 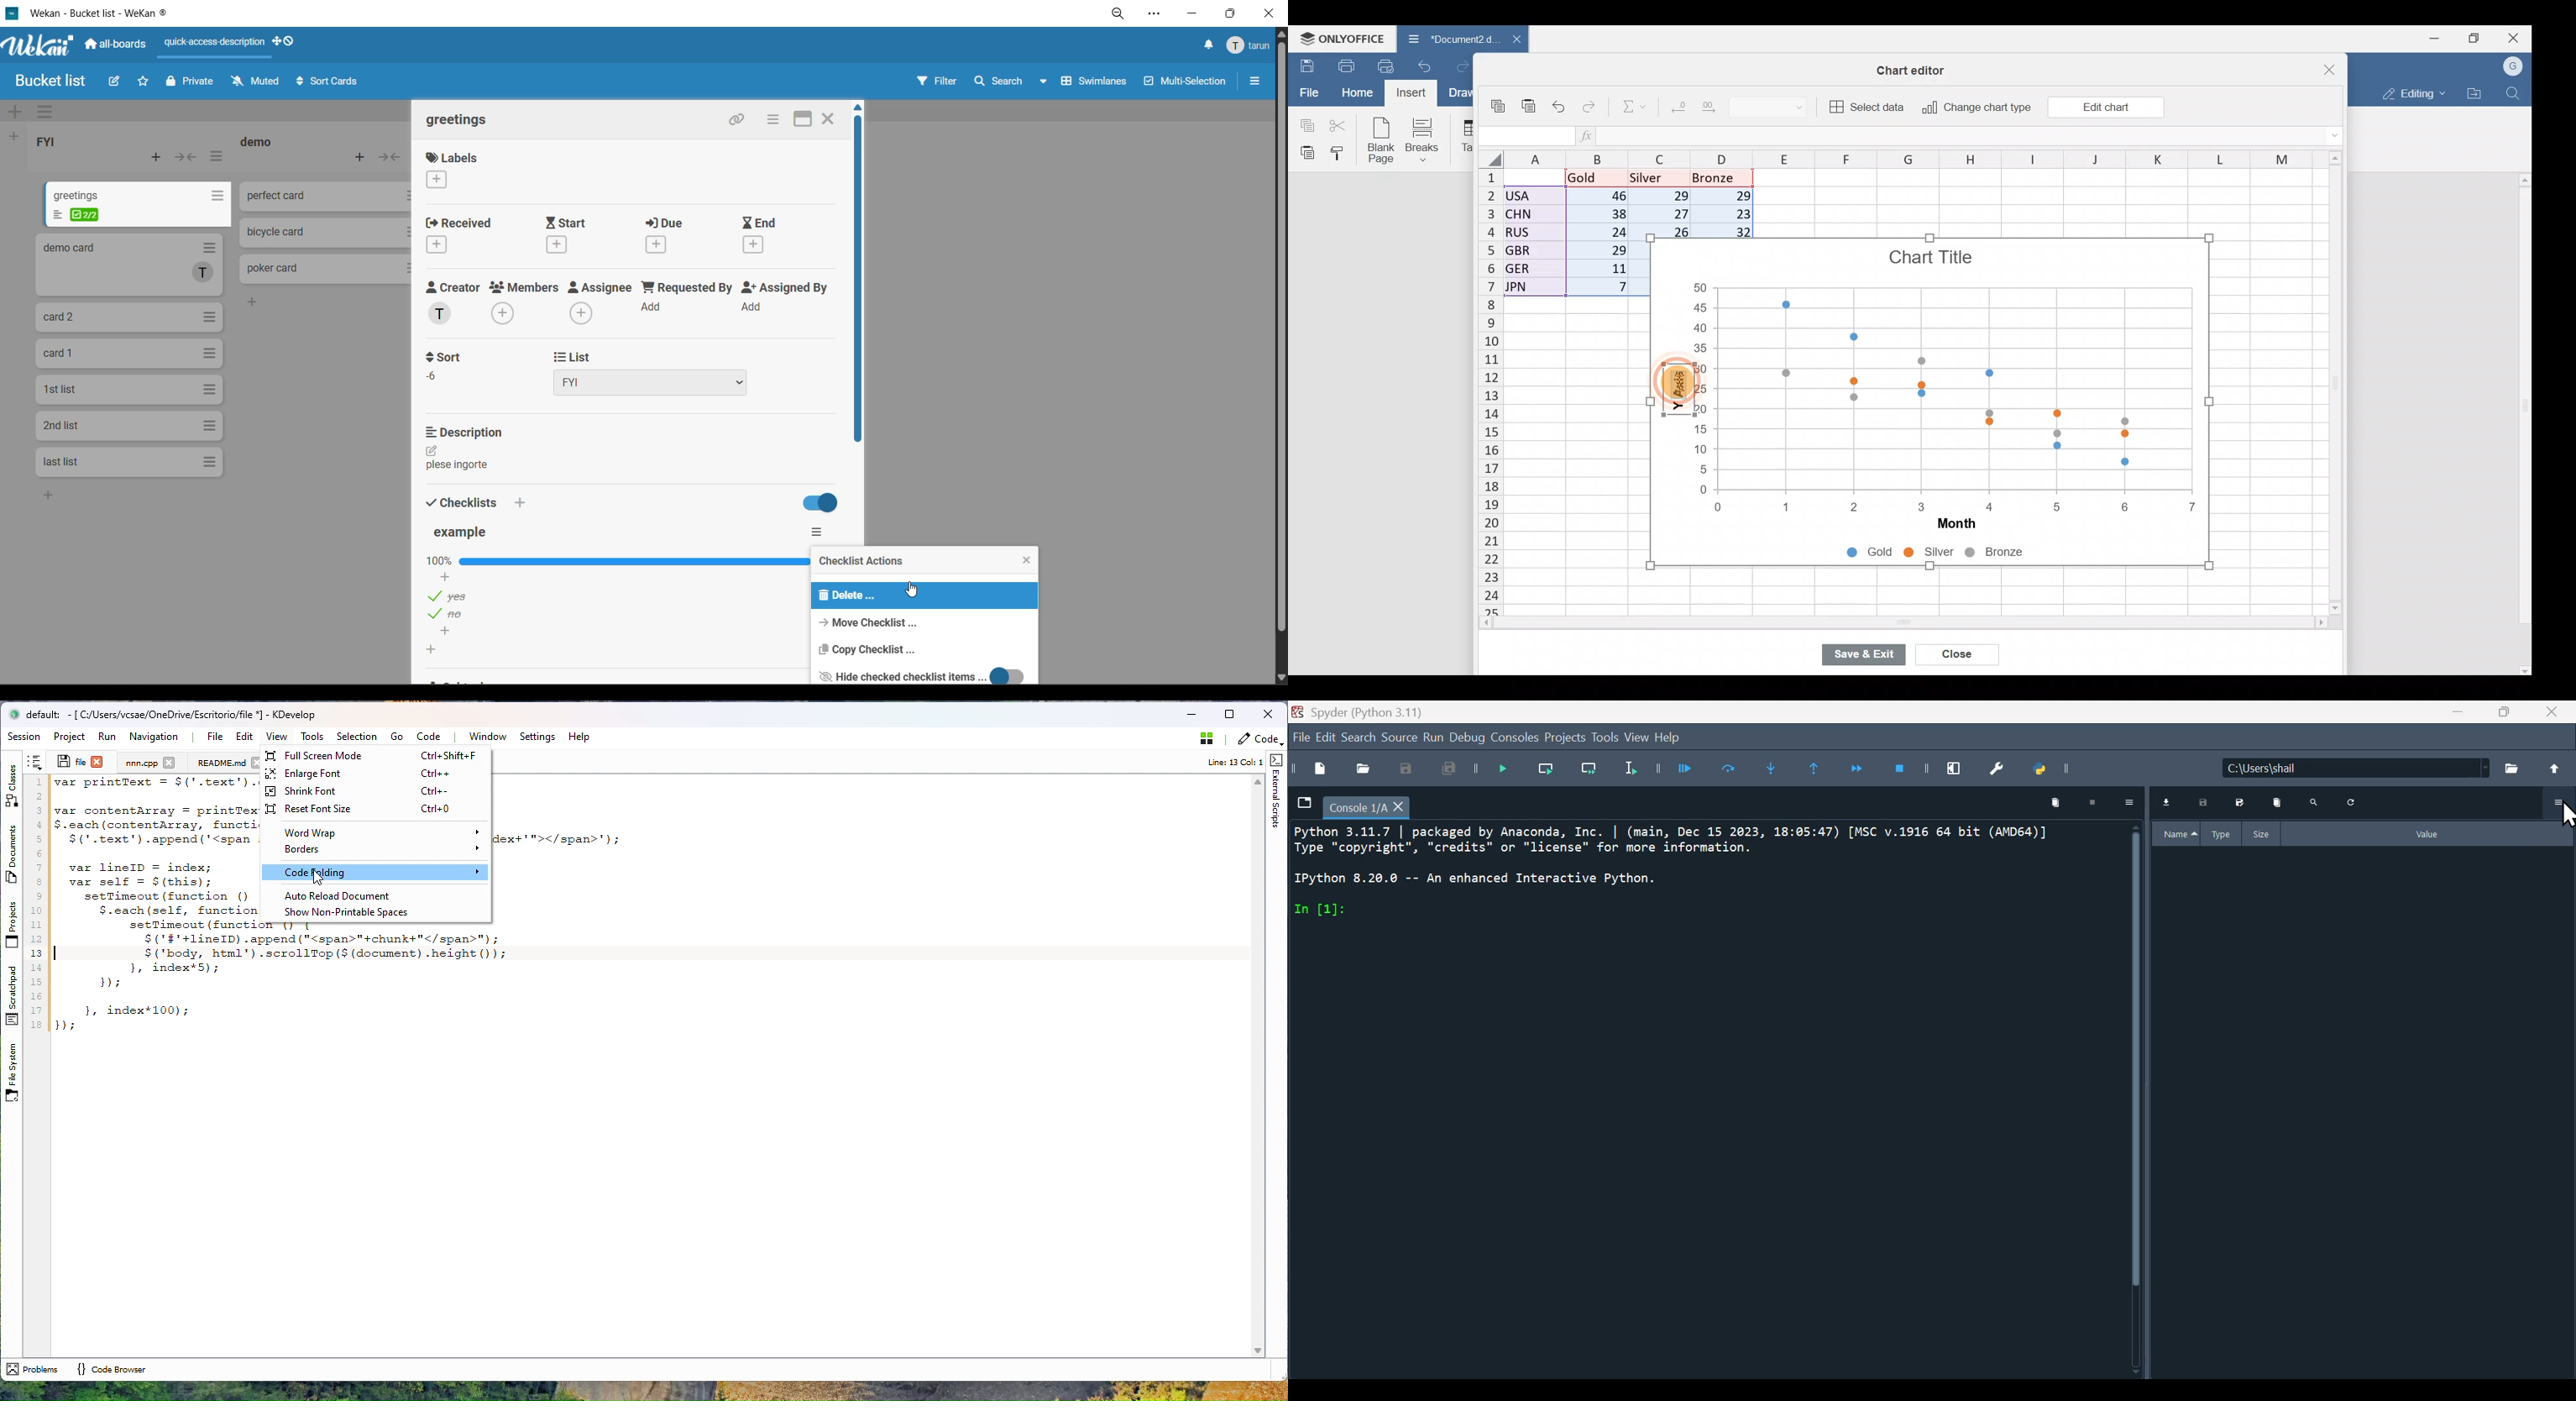 What do you see at coordinates (2275, 805) in the screenshot?
I see `Delete` at bounding box center [2275, 805].